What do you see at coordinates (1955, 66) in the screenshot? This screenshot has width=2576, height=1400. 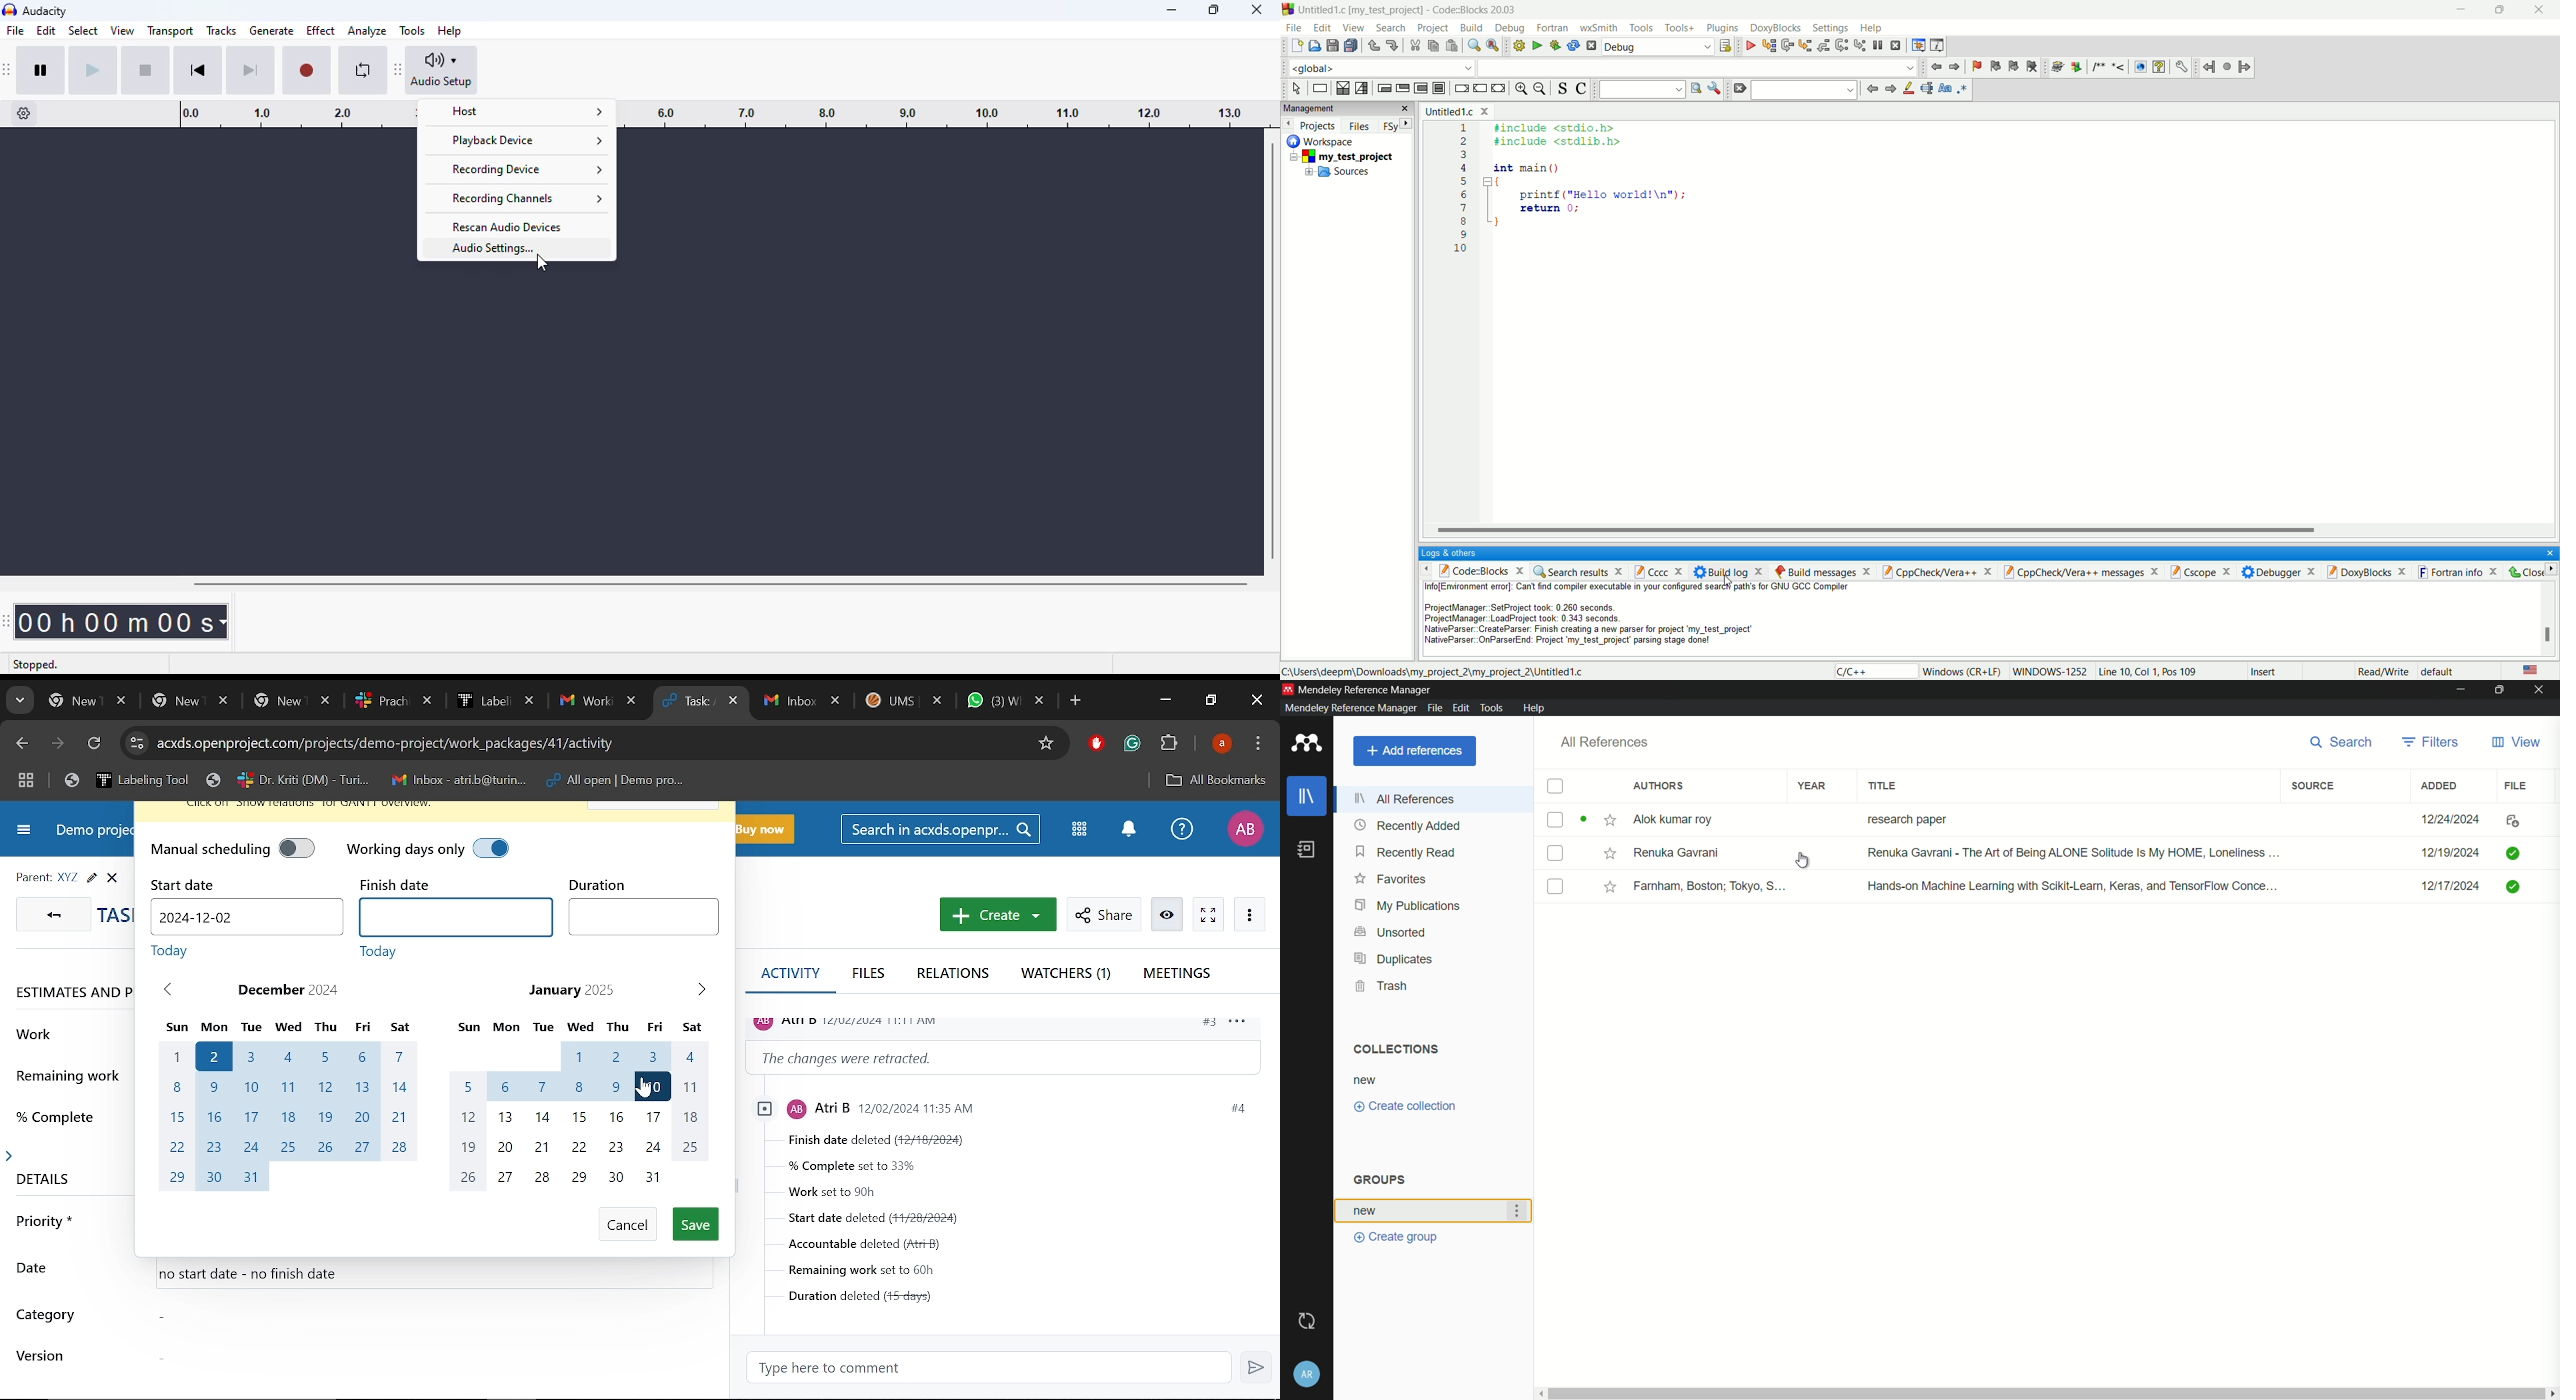 I see `jump forward` at bounding box center [1955, 66].